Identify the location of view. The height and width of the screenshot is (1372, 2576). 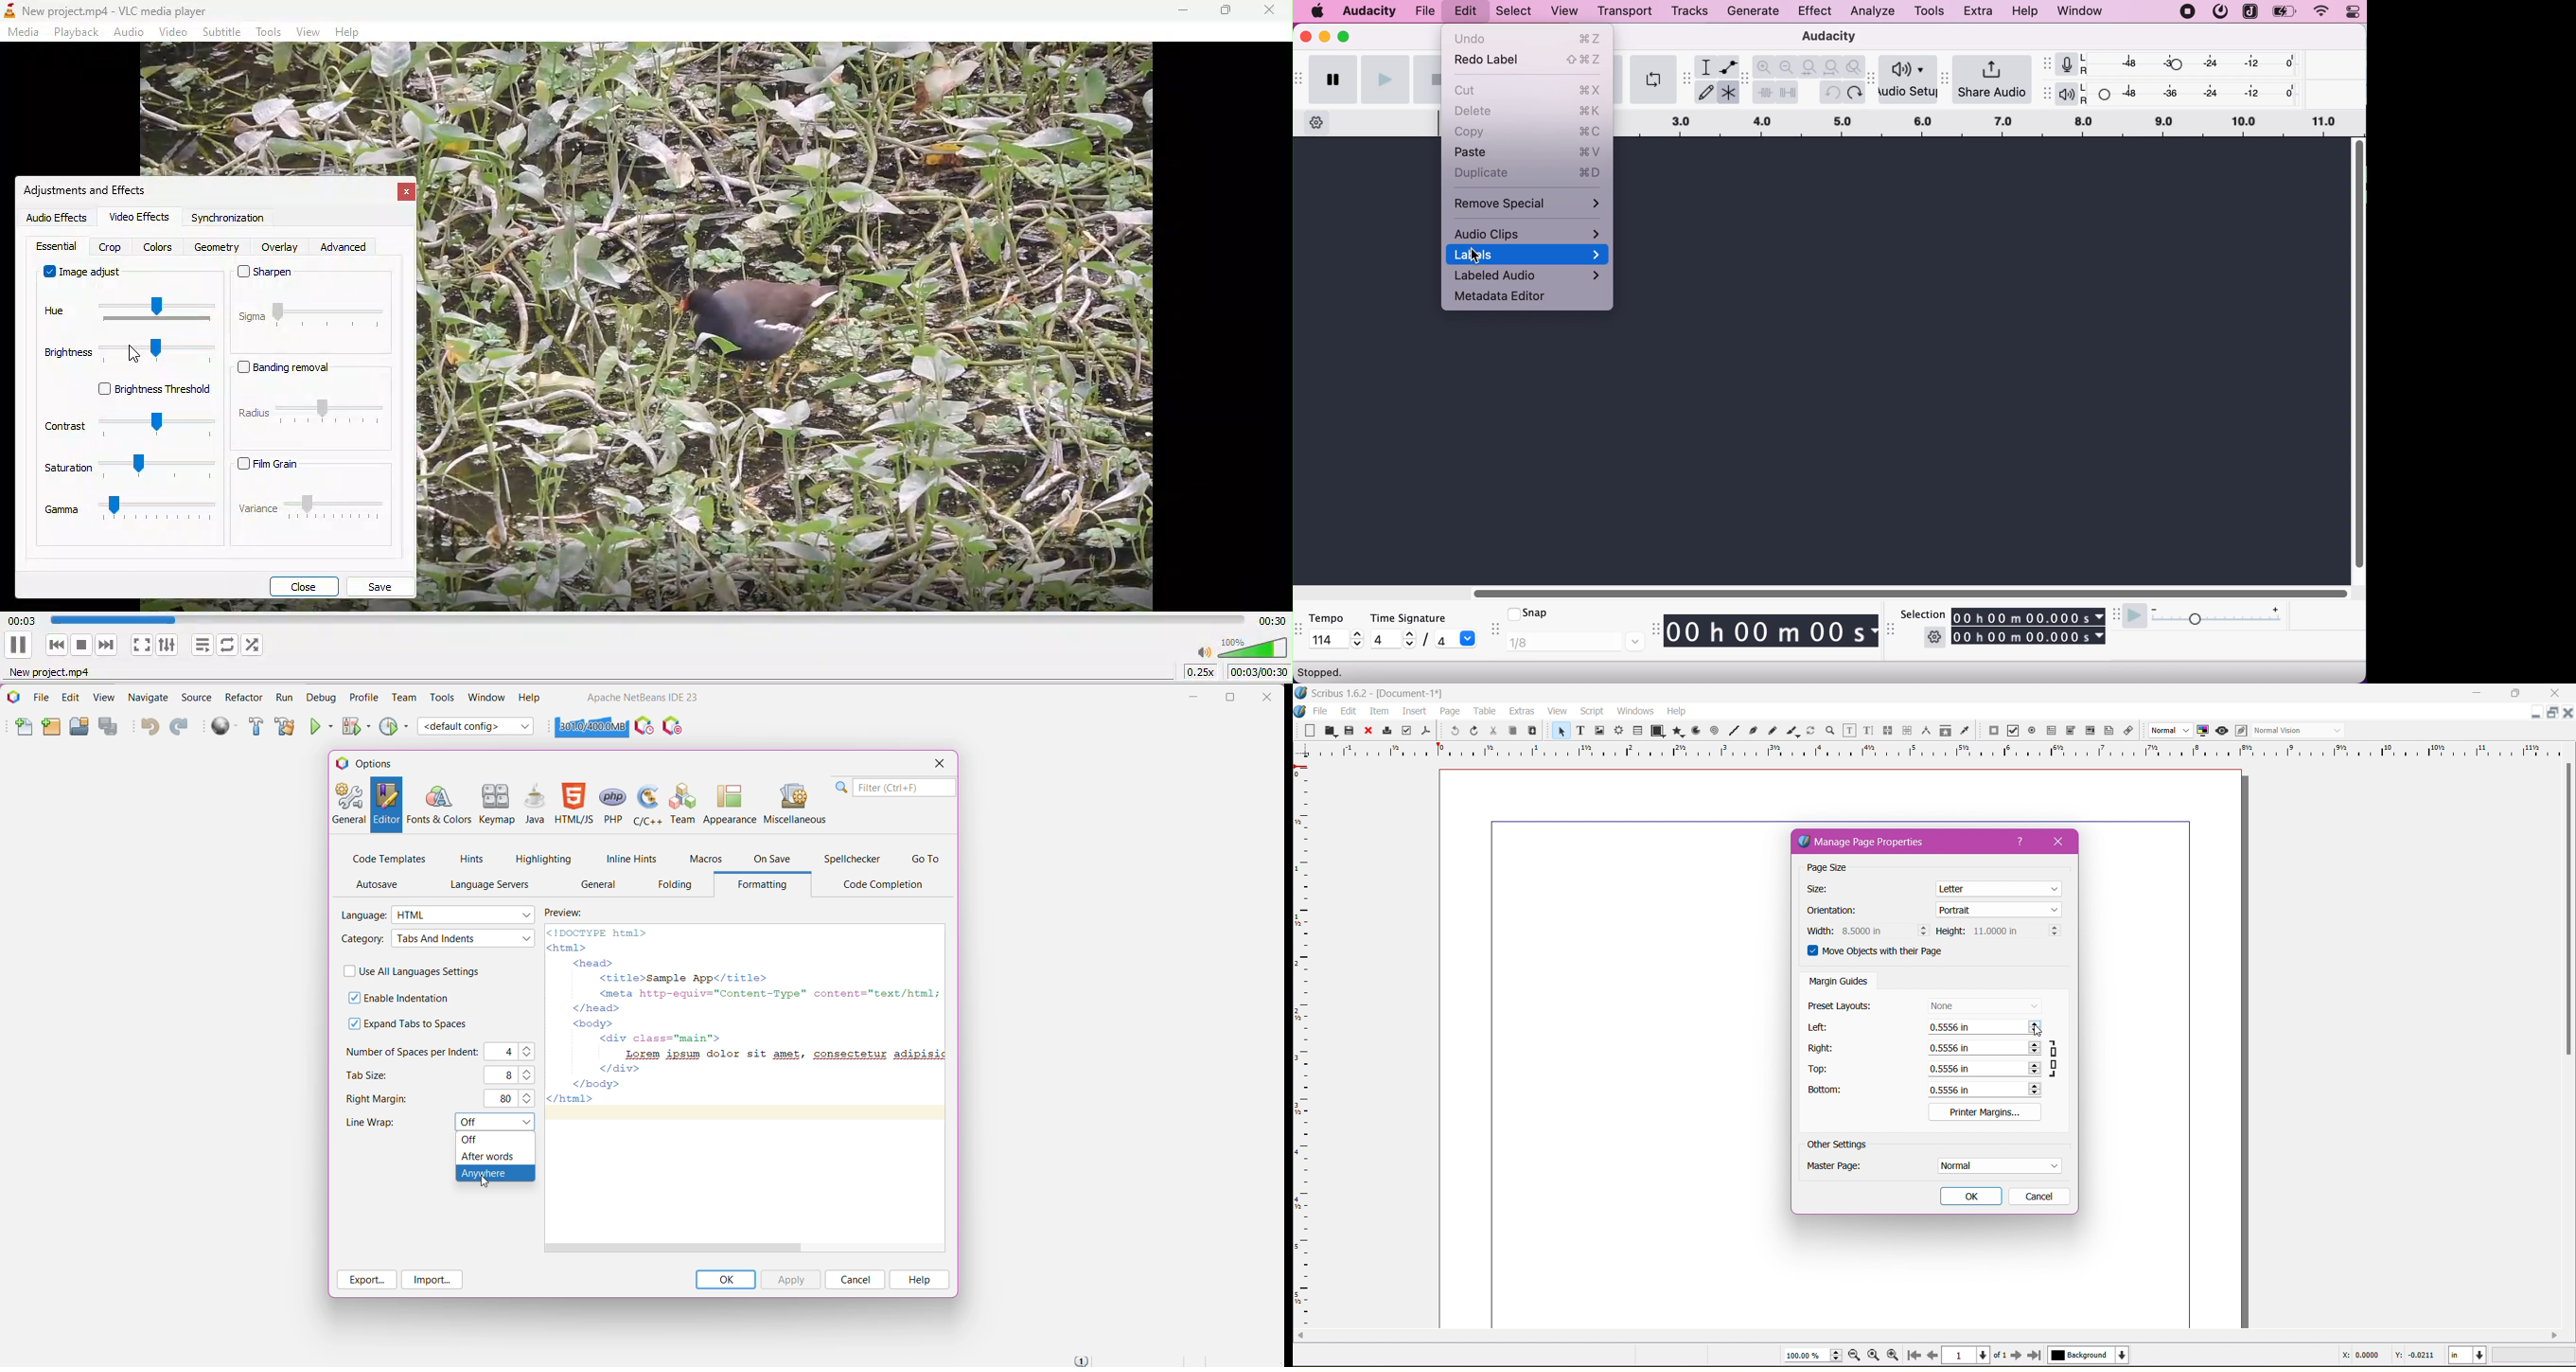
(1566, 12).